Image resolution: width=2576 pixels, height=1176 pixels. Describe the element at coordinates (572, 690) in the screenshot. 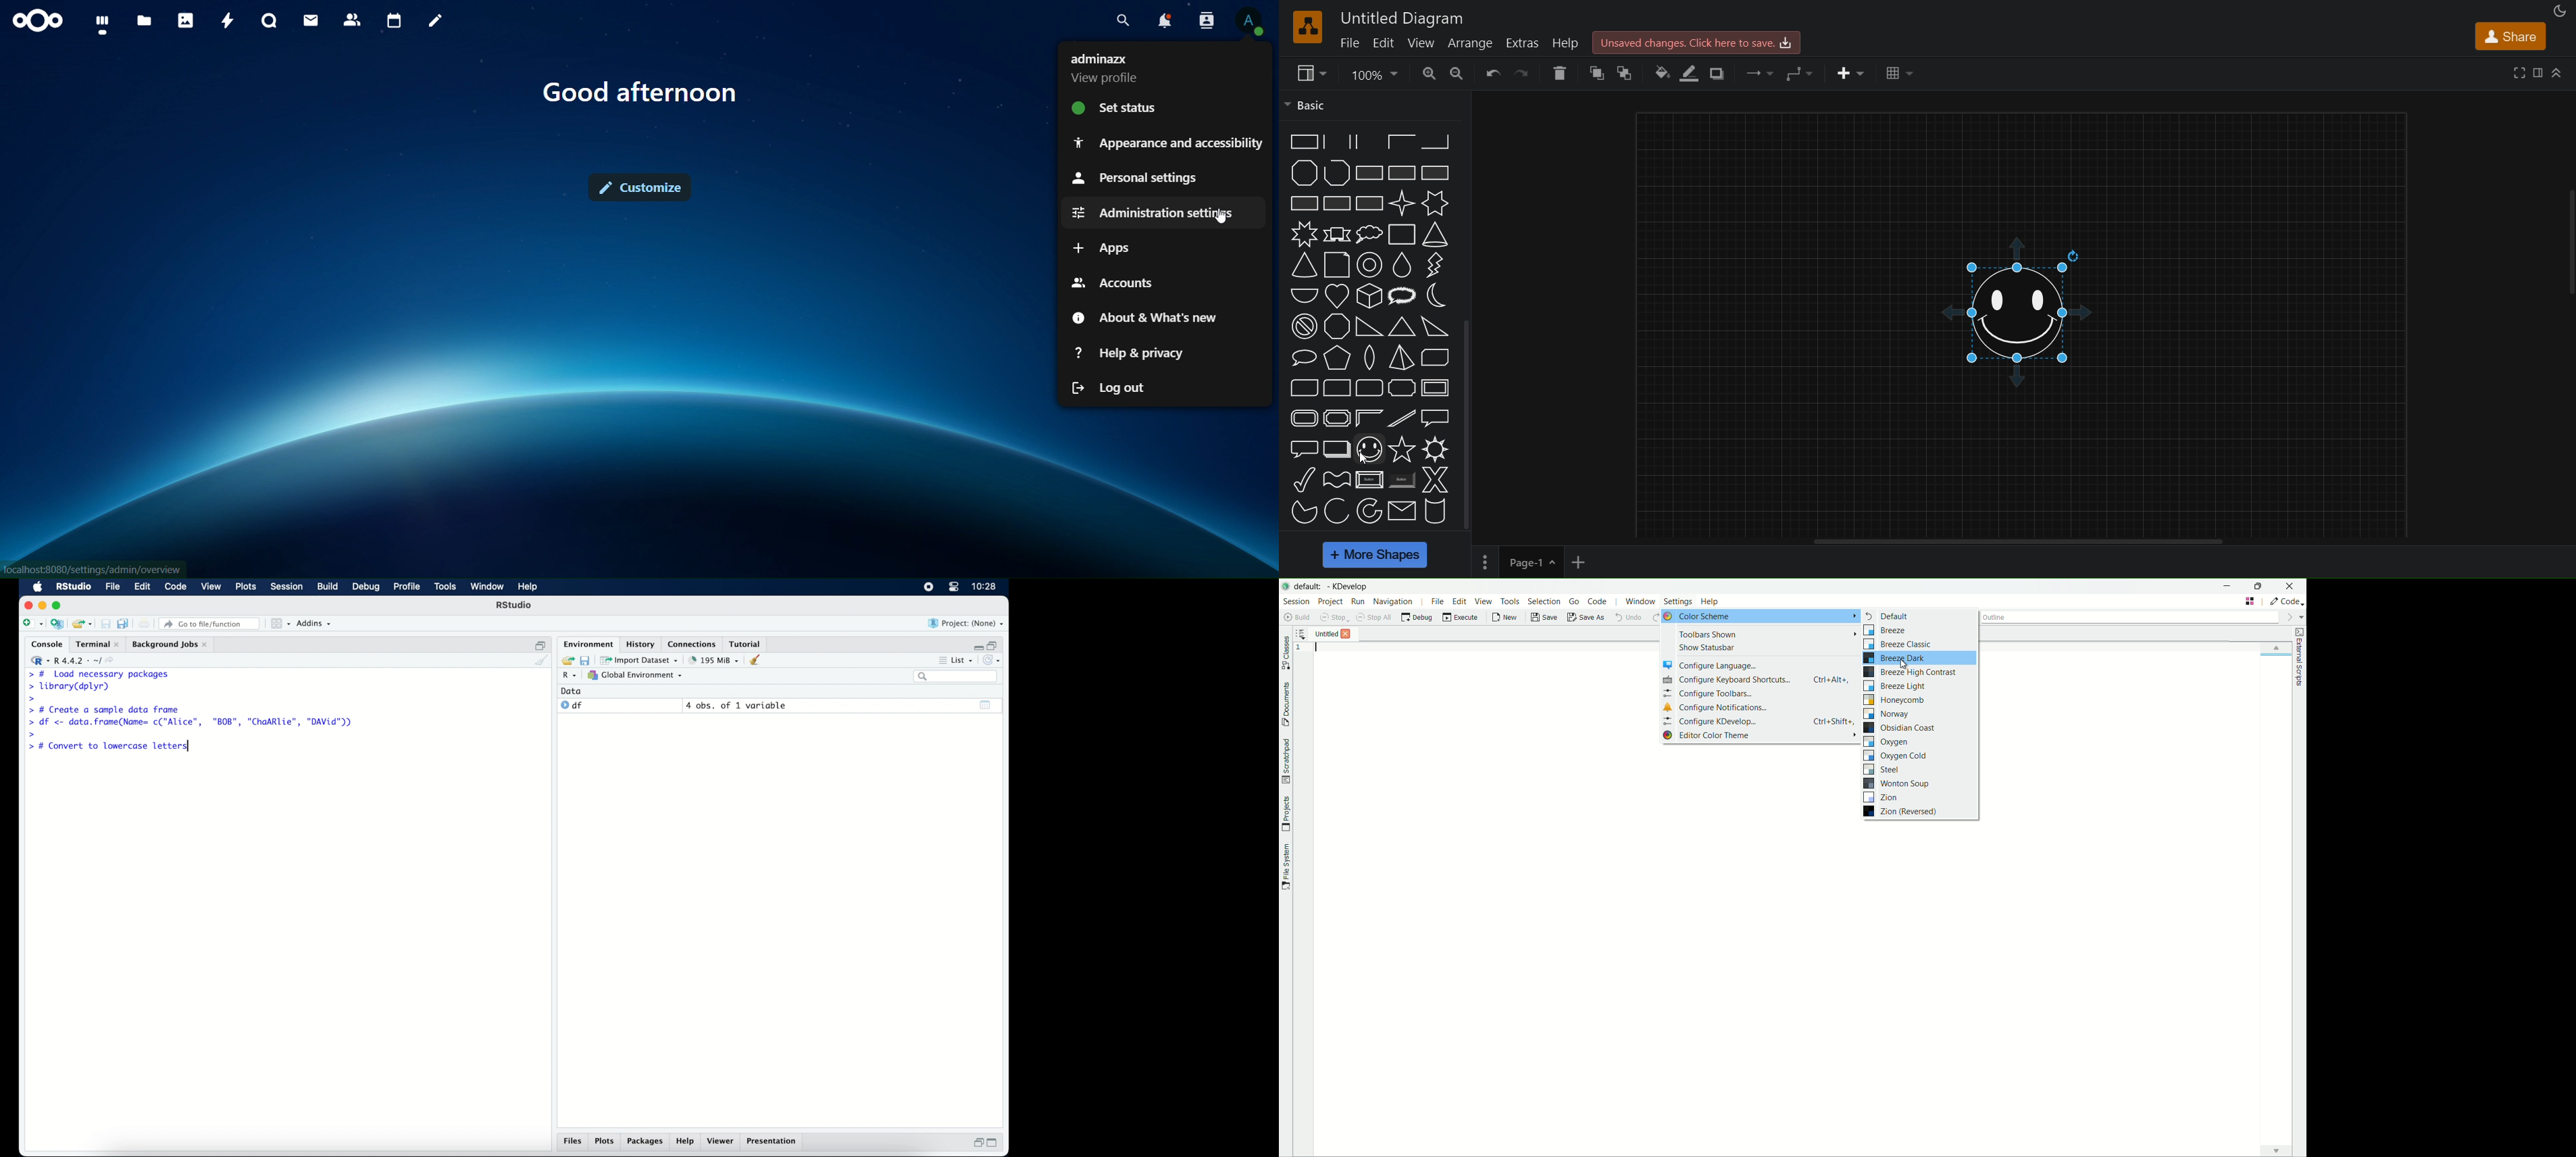

I see `date` at that location.